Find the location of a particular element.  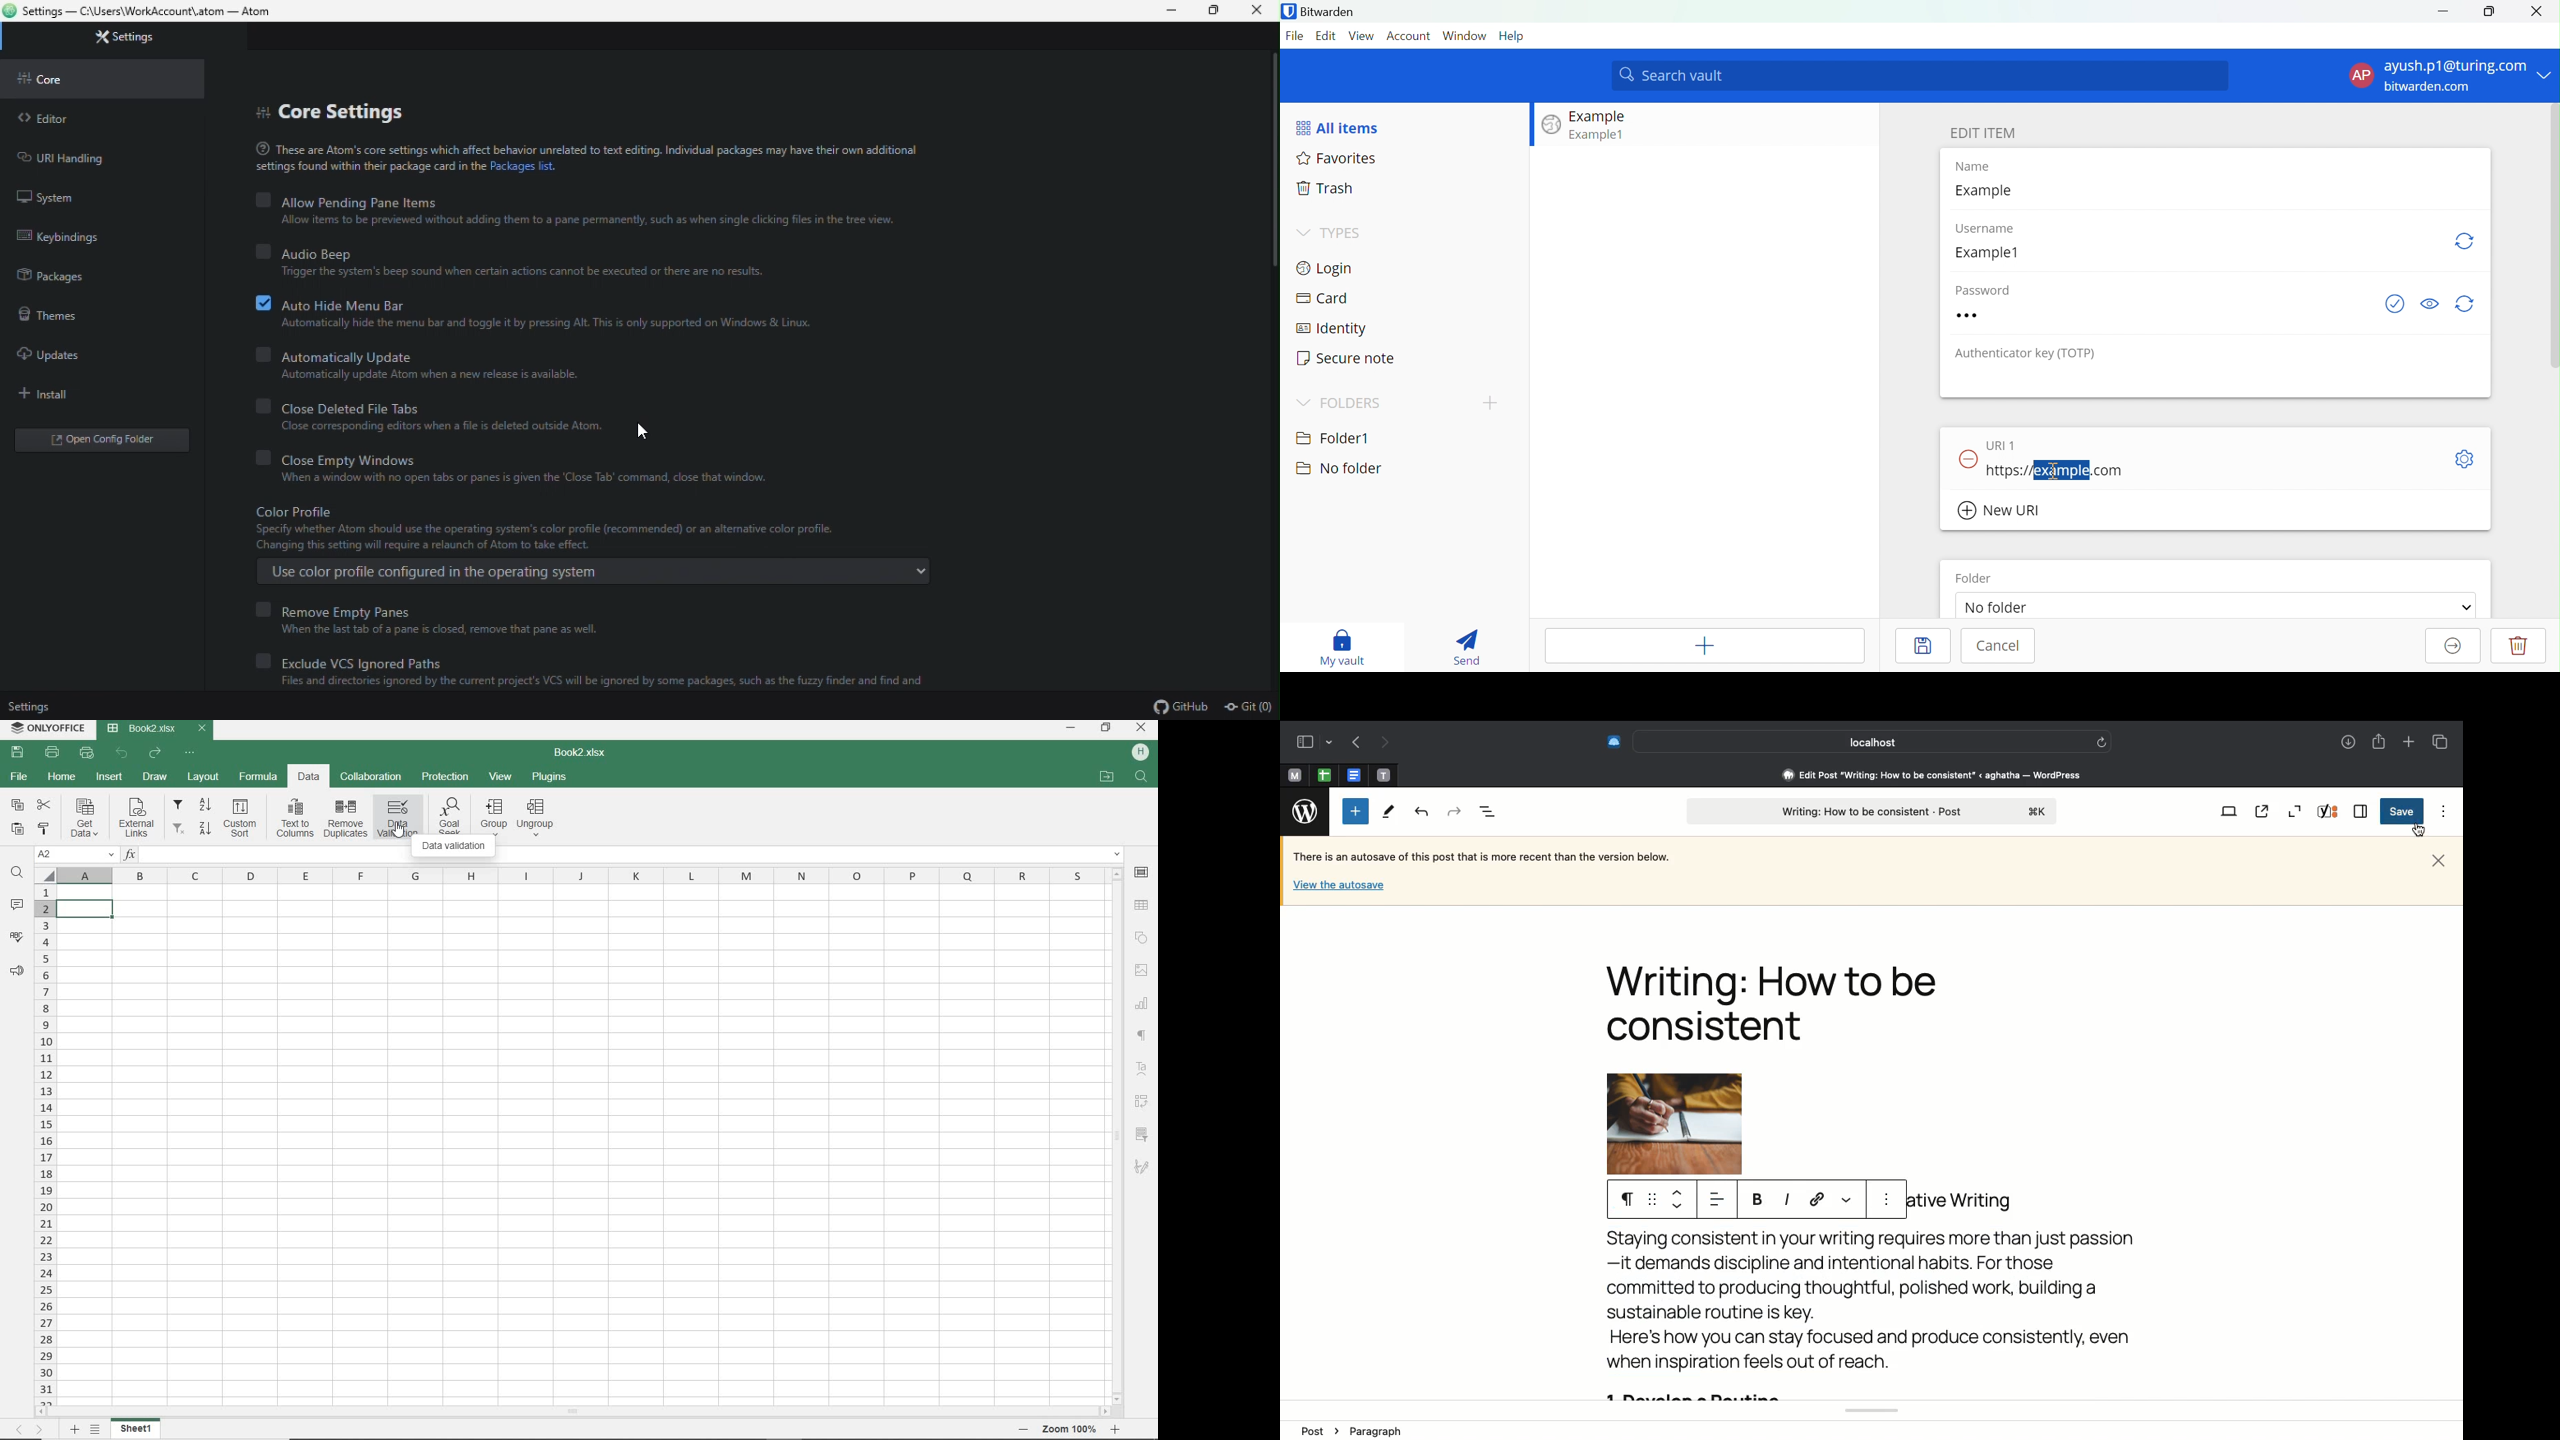

Identity is located at coordinates (1333, 330).